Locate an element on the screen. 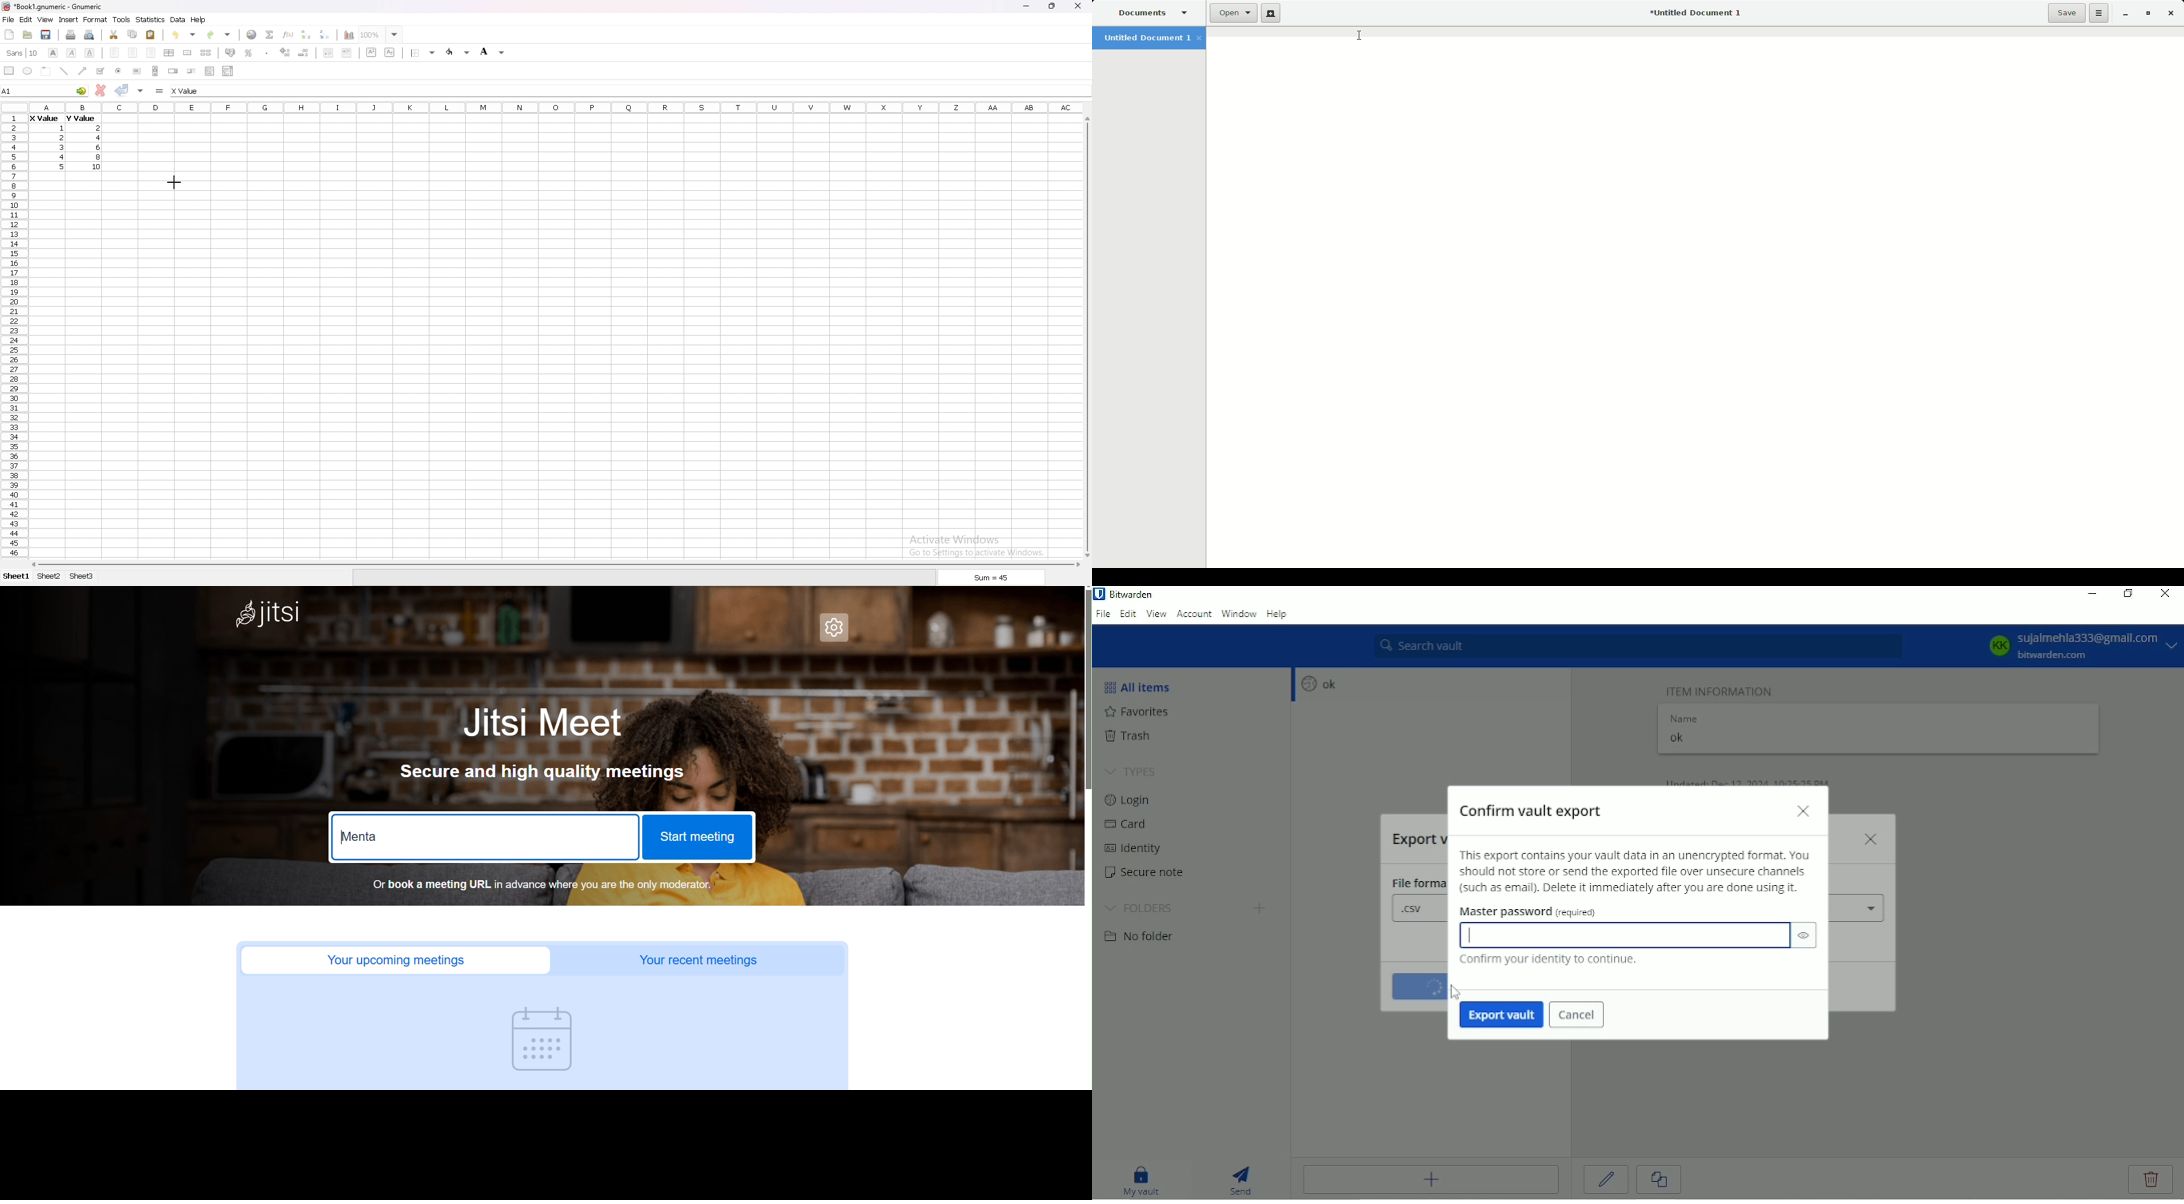 The image size is (2184, 1204). Close is located at coordinates (1804, 812).